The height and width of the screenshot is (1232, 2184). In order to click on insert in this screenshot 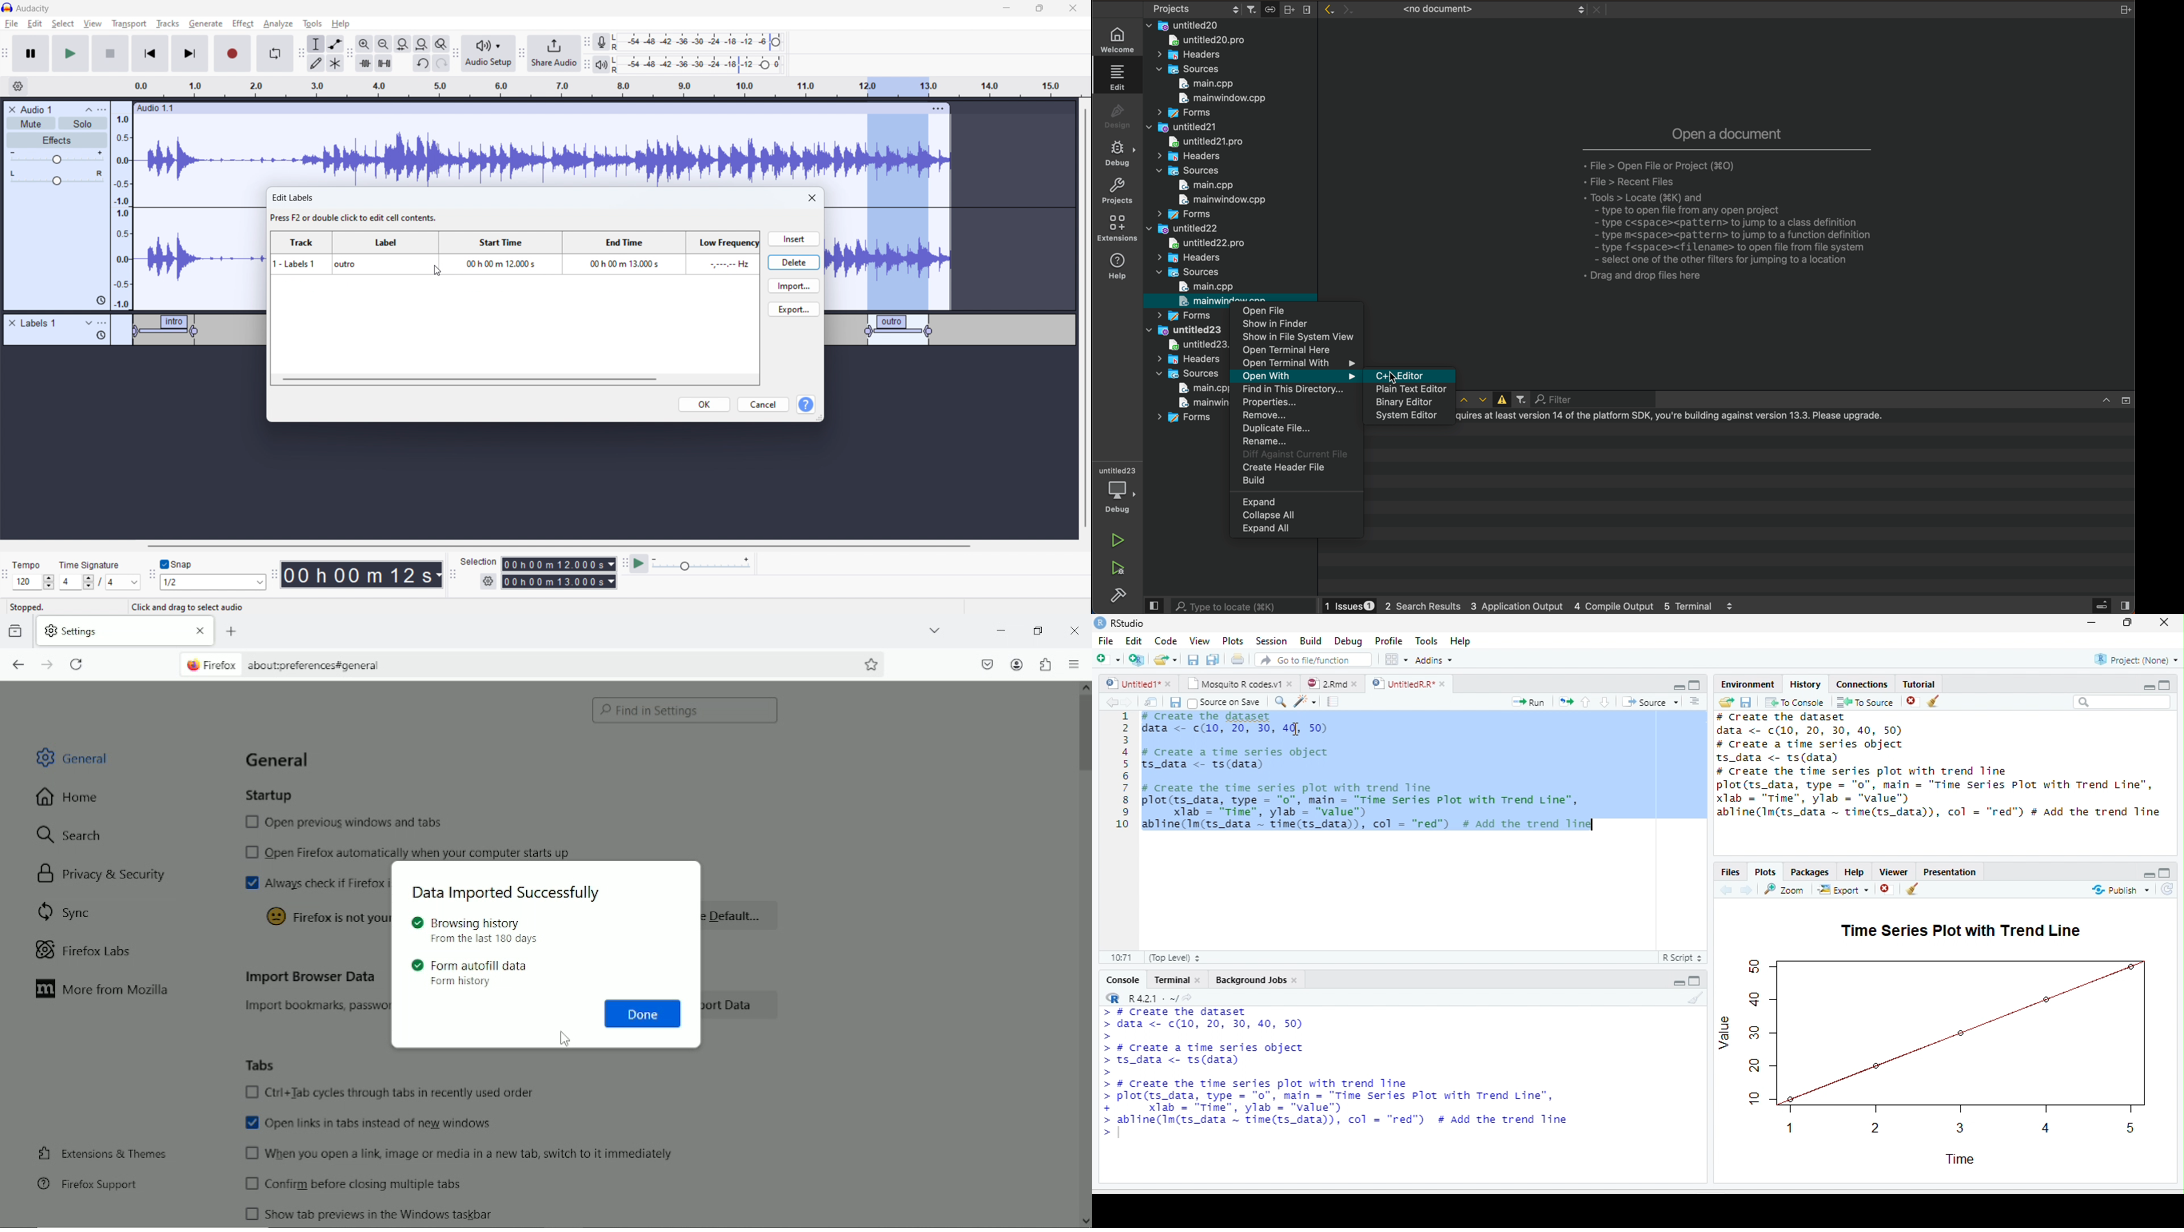, I will do `click(793, 239)`.